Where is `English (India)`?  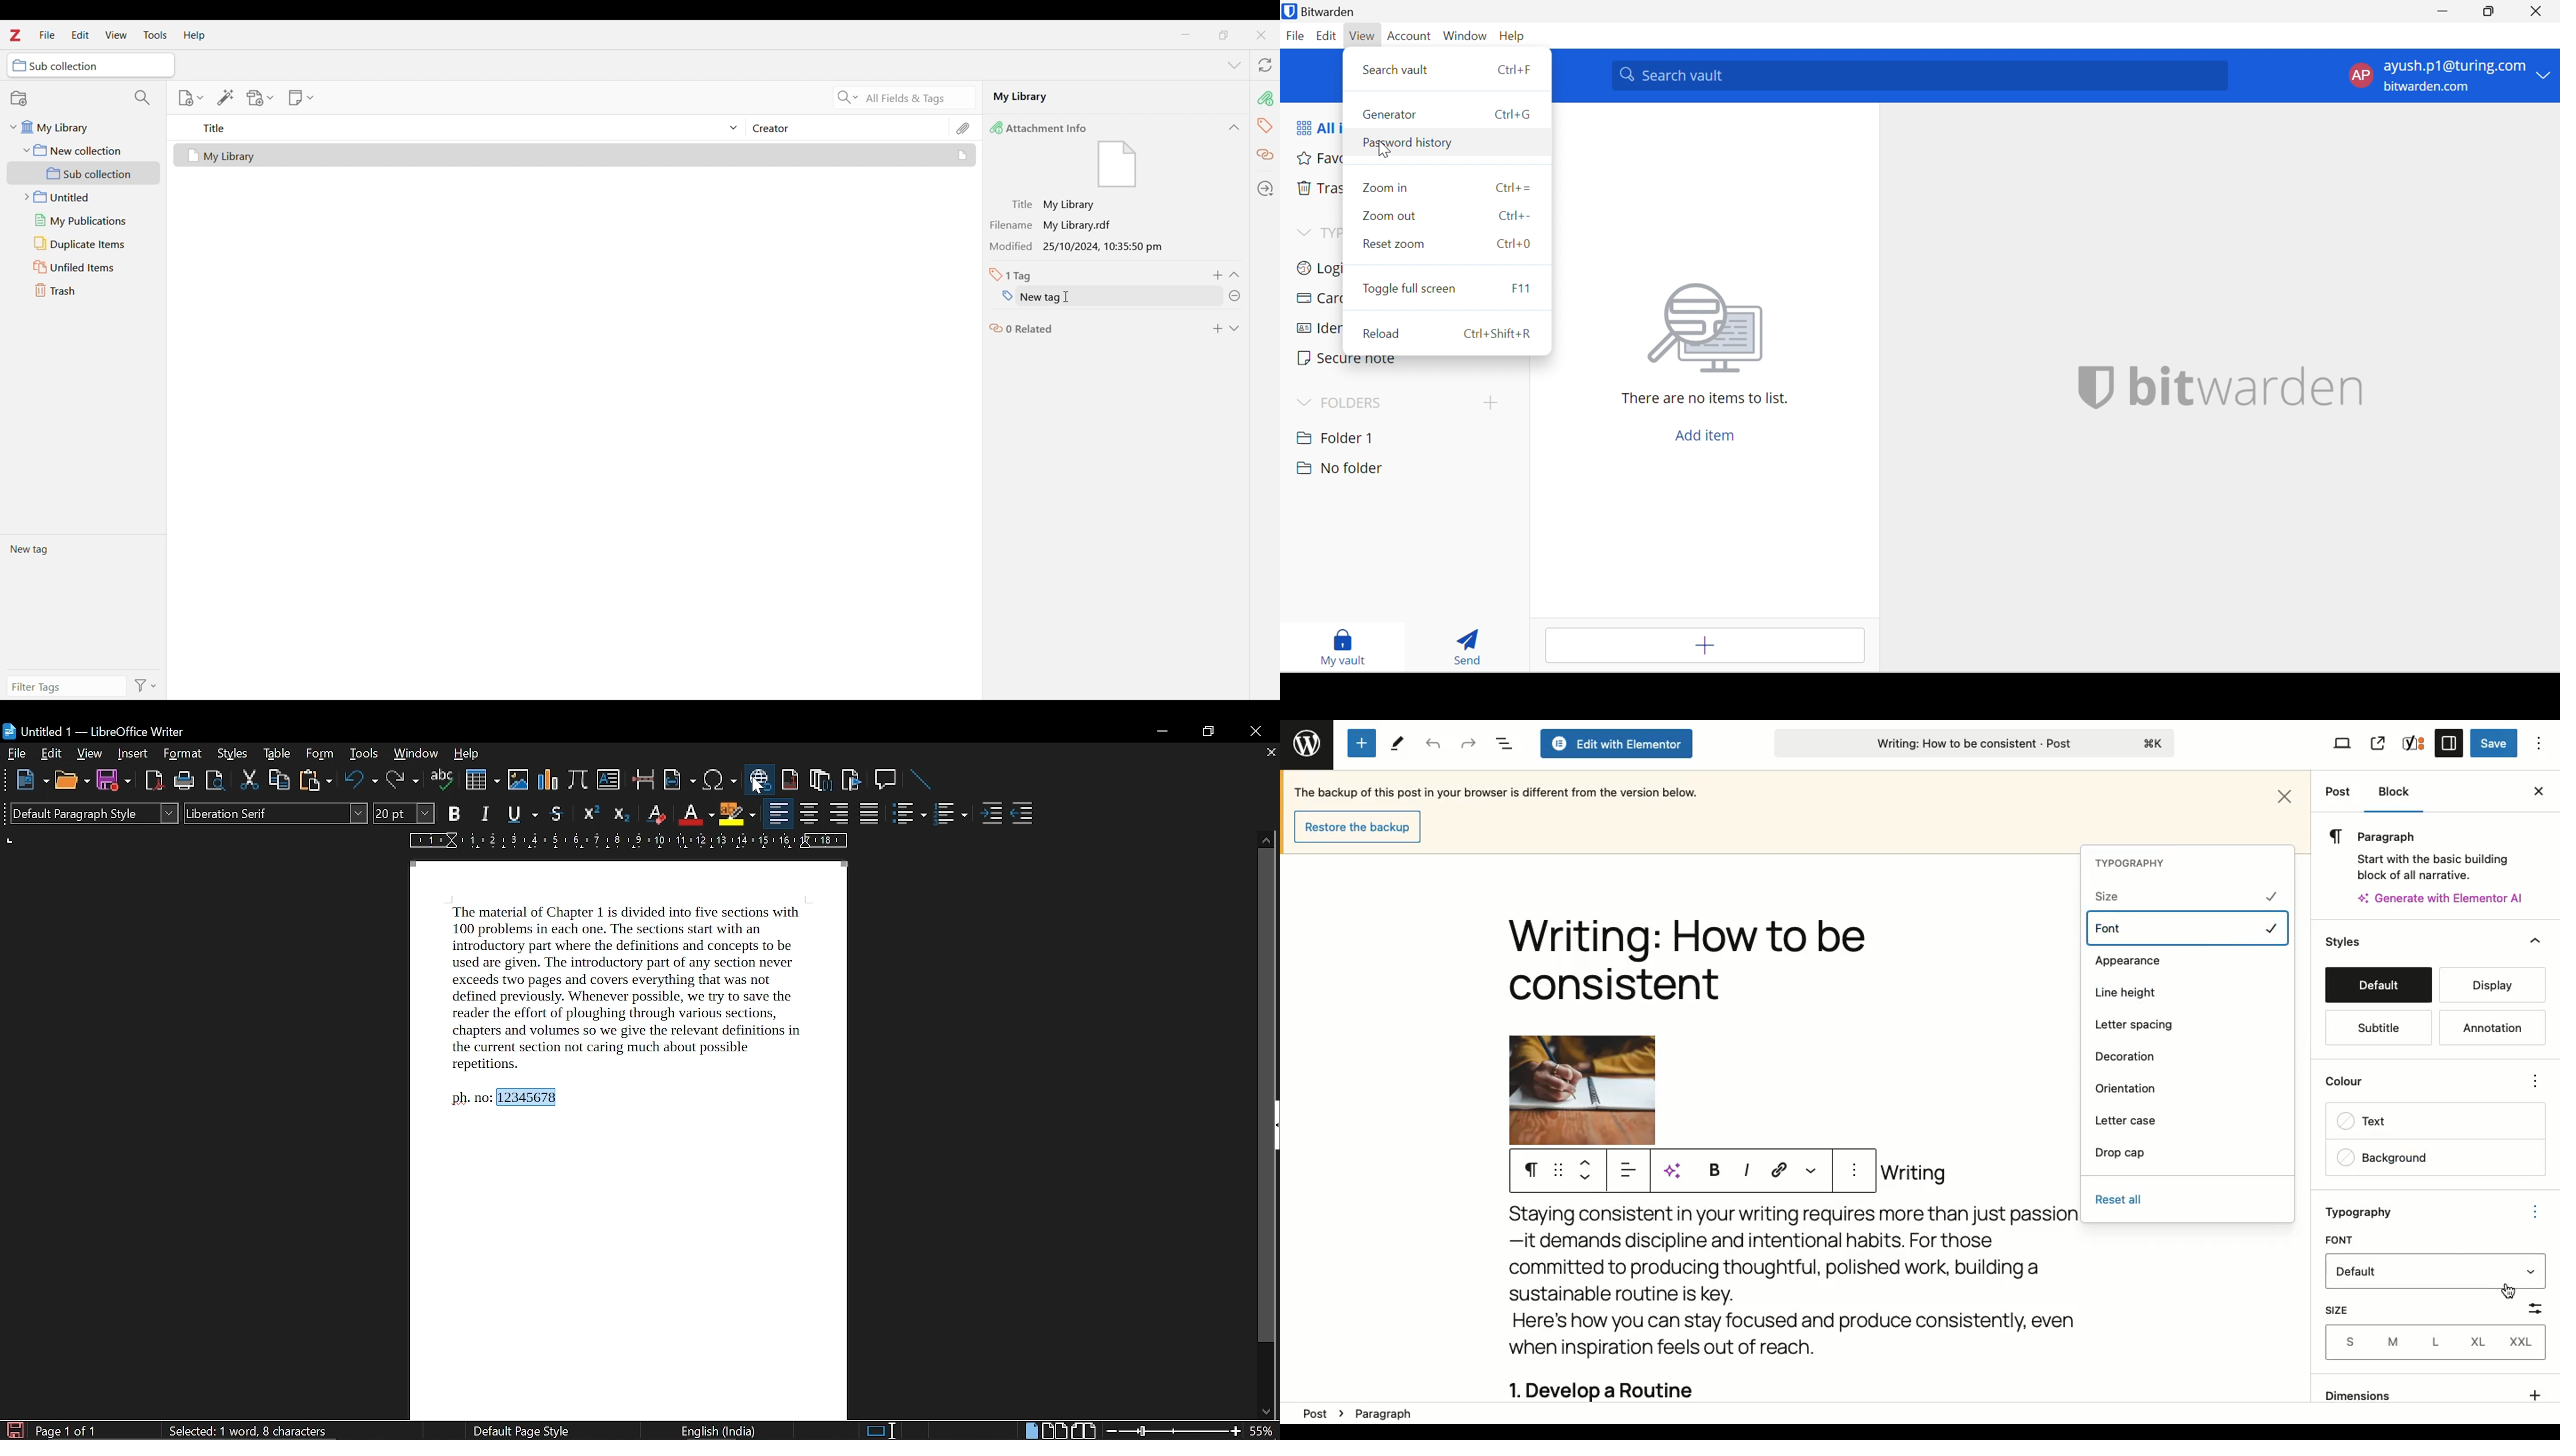
English (India) is located at coordinates (721, 1432).